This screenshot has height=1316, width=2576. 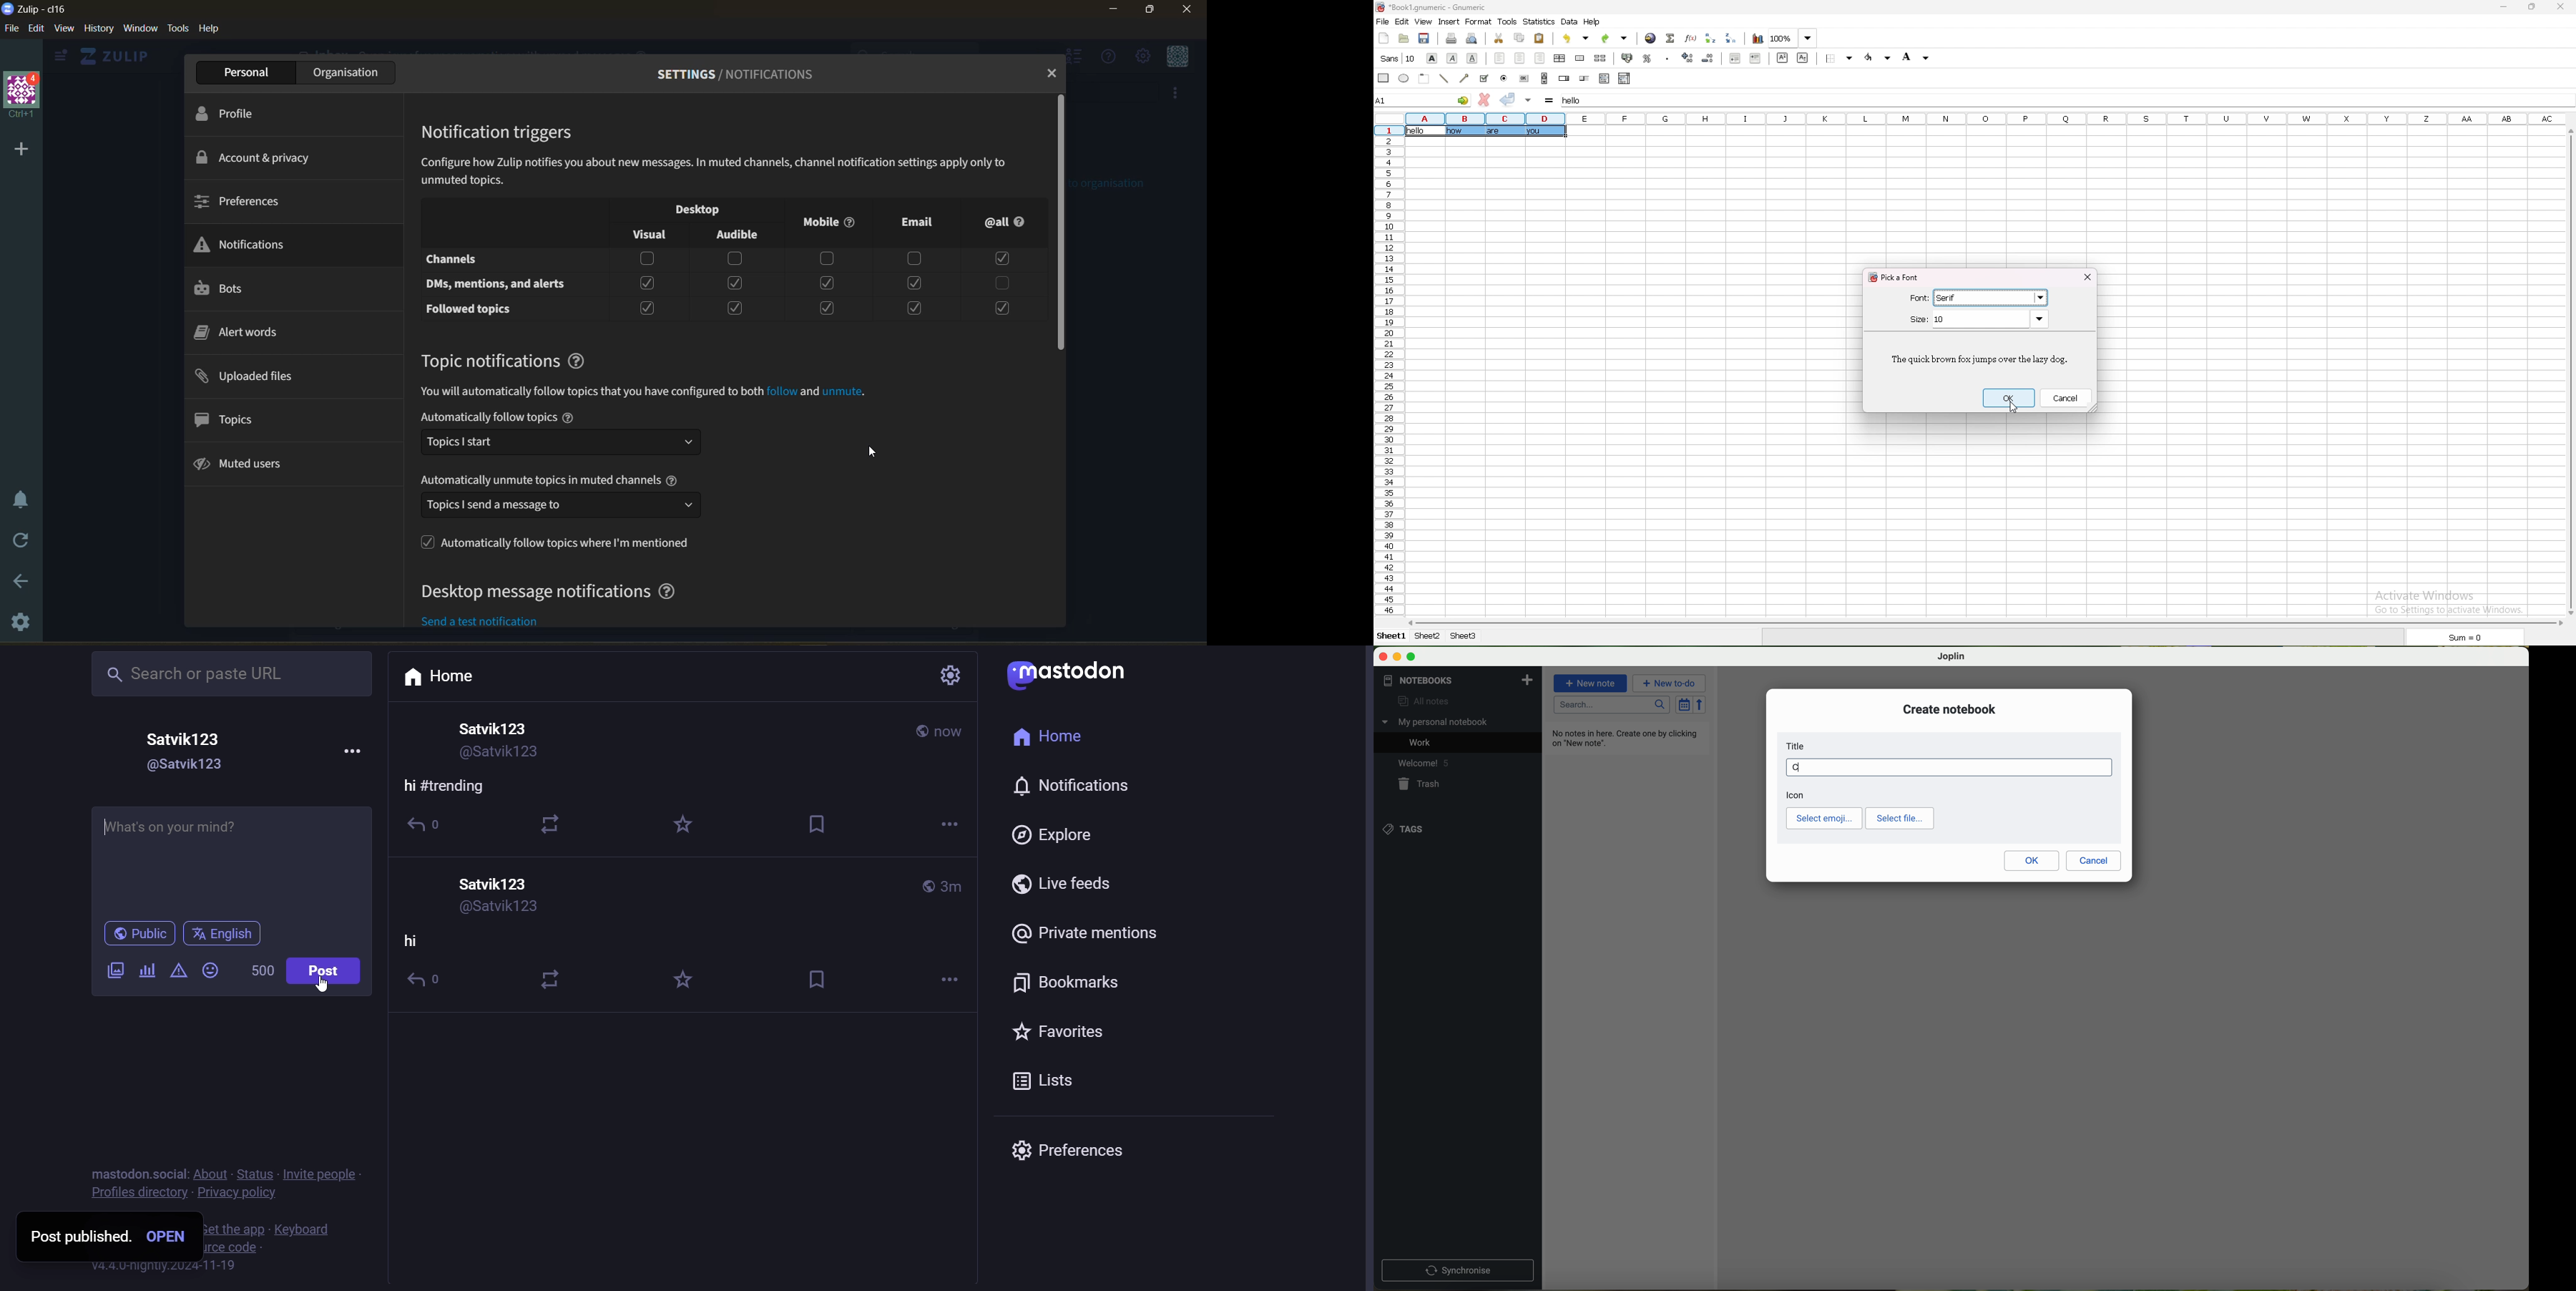 I want to click on Channels, so click(x=453, y=258).